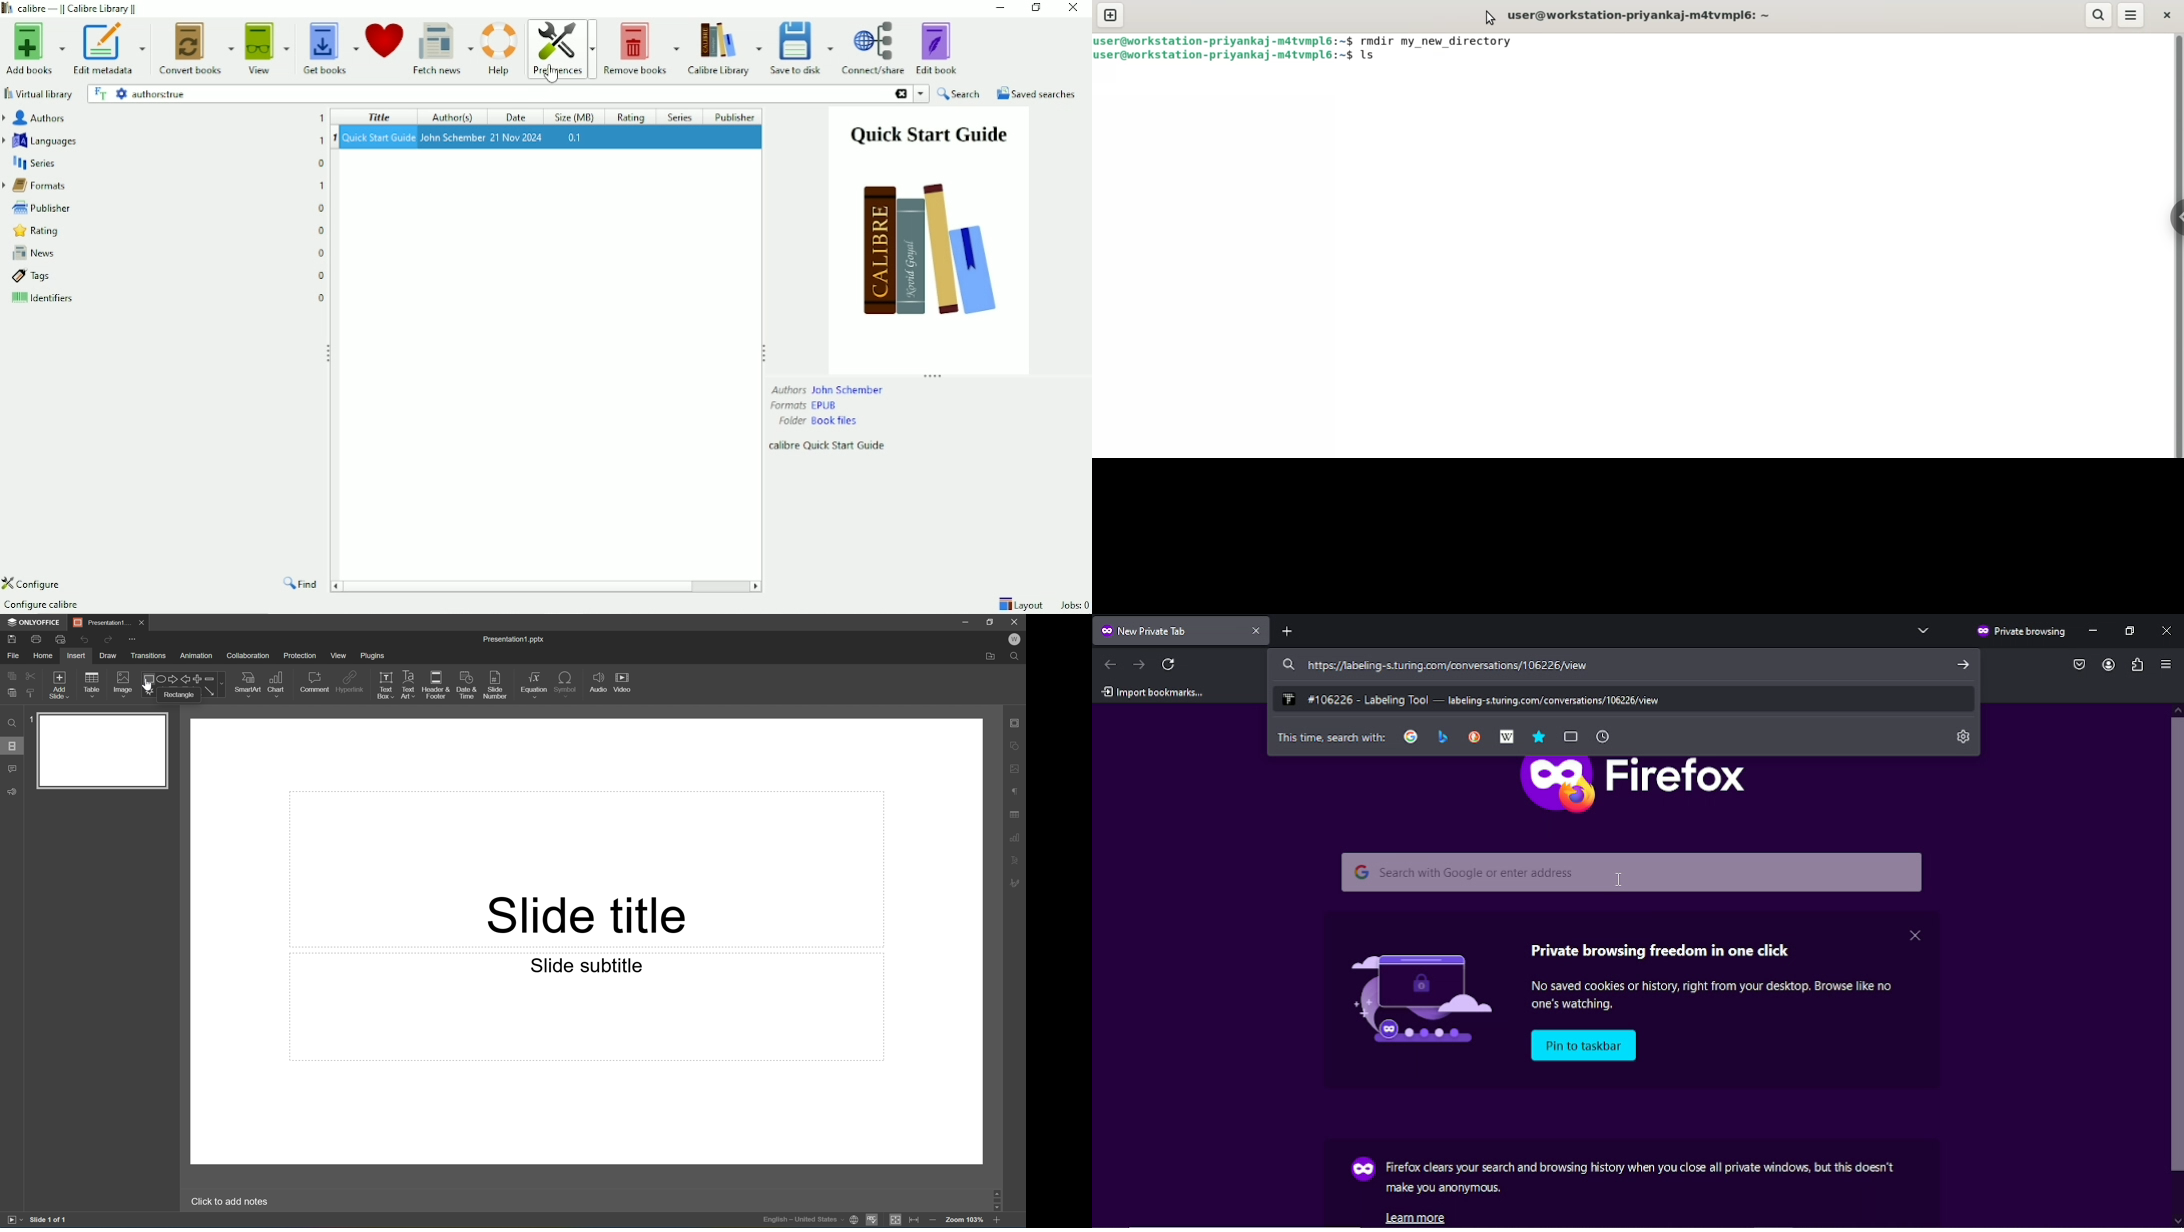 The image size is (2184, 1232). Describe the element at coordinates (495, 683) in the screenshot. I see `Slide number` at that location.